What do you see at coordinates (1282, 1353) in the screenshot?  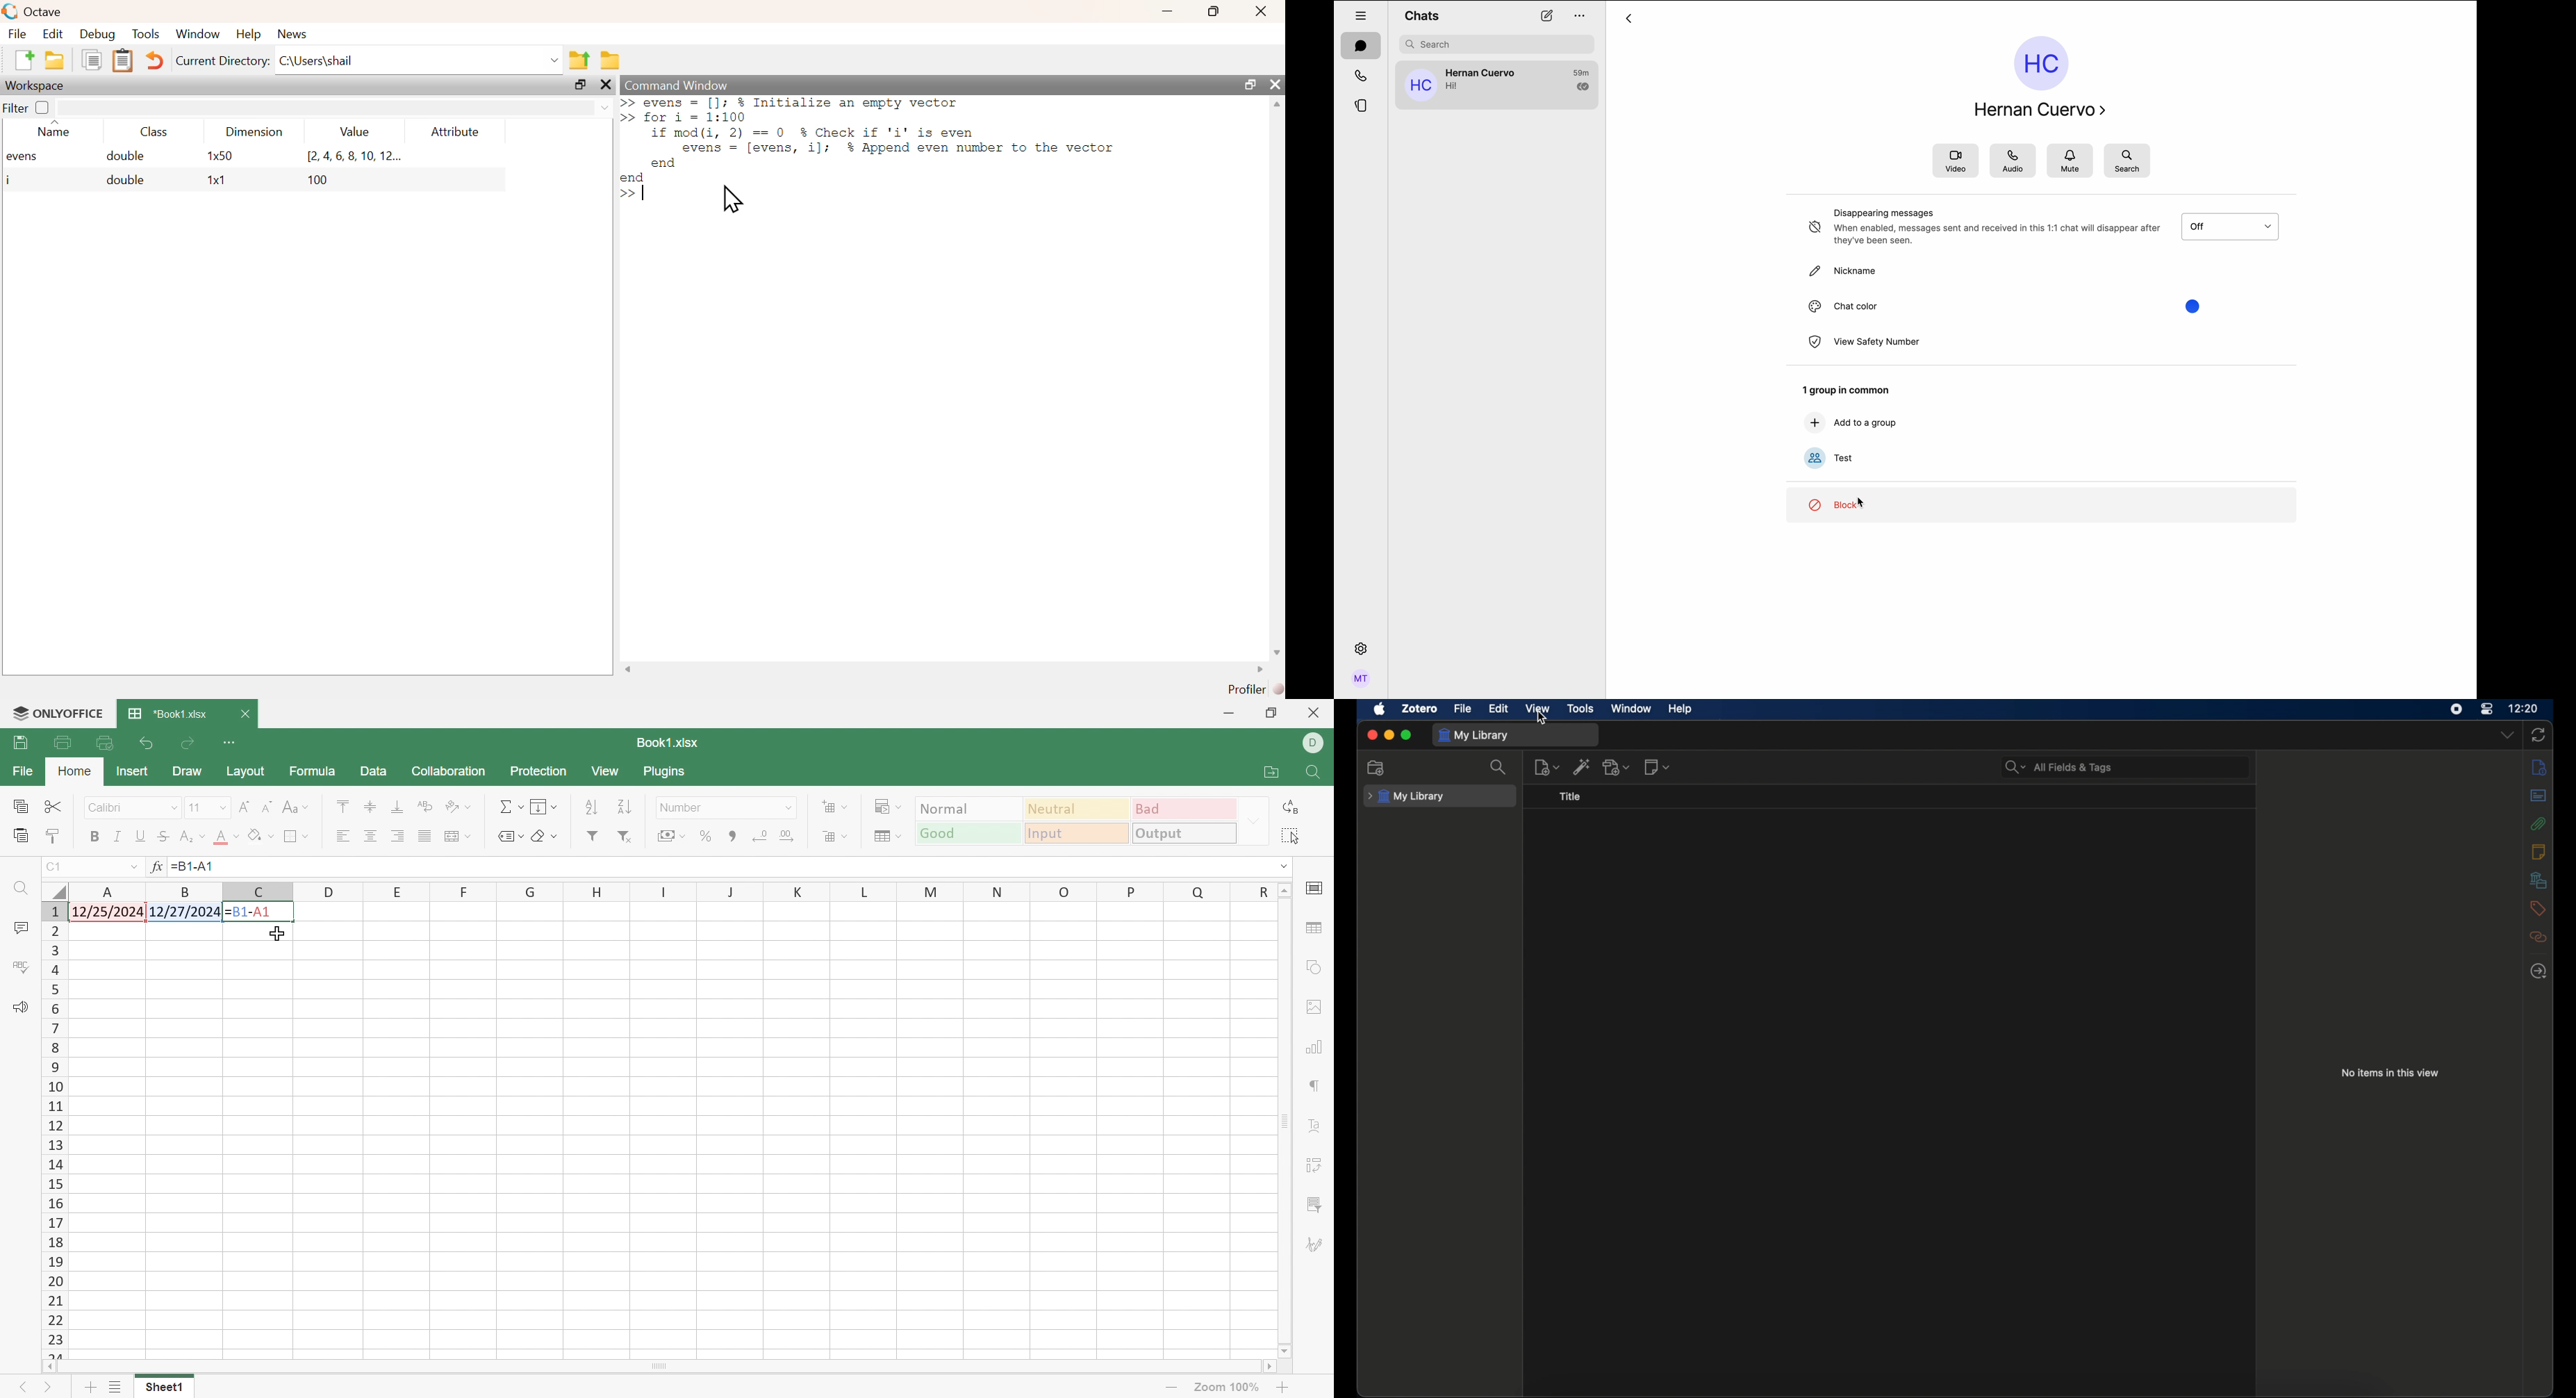 I see `Scroll Down` at bounding box center [1282, 1353].